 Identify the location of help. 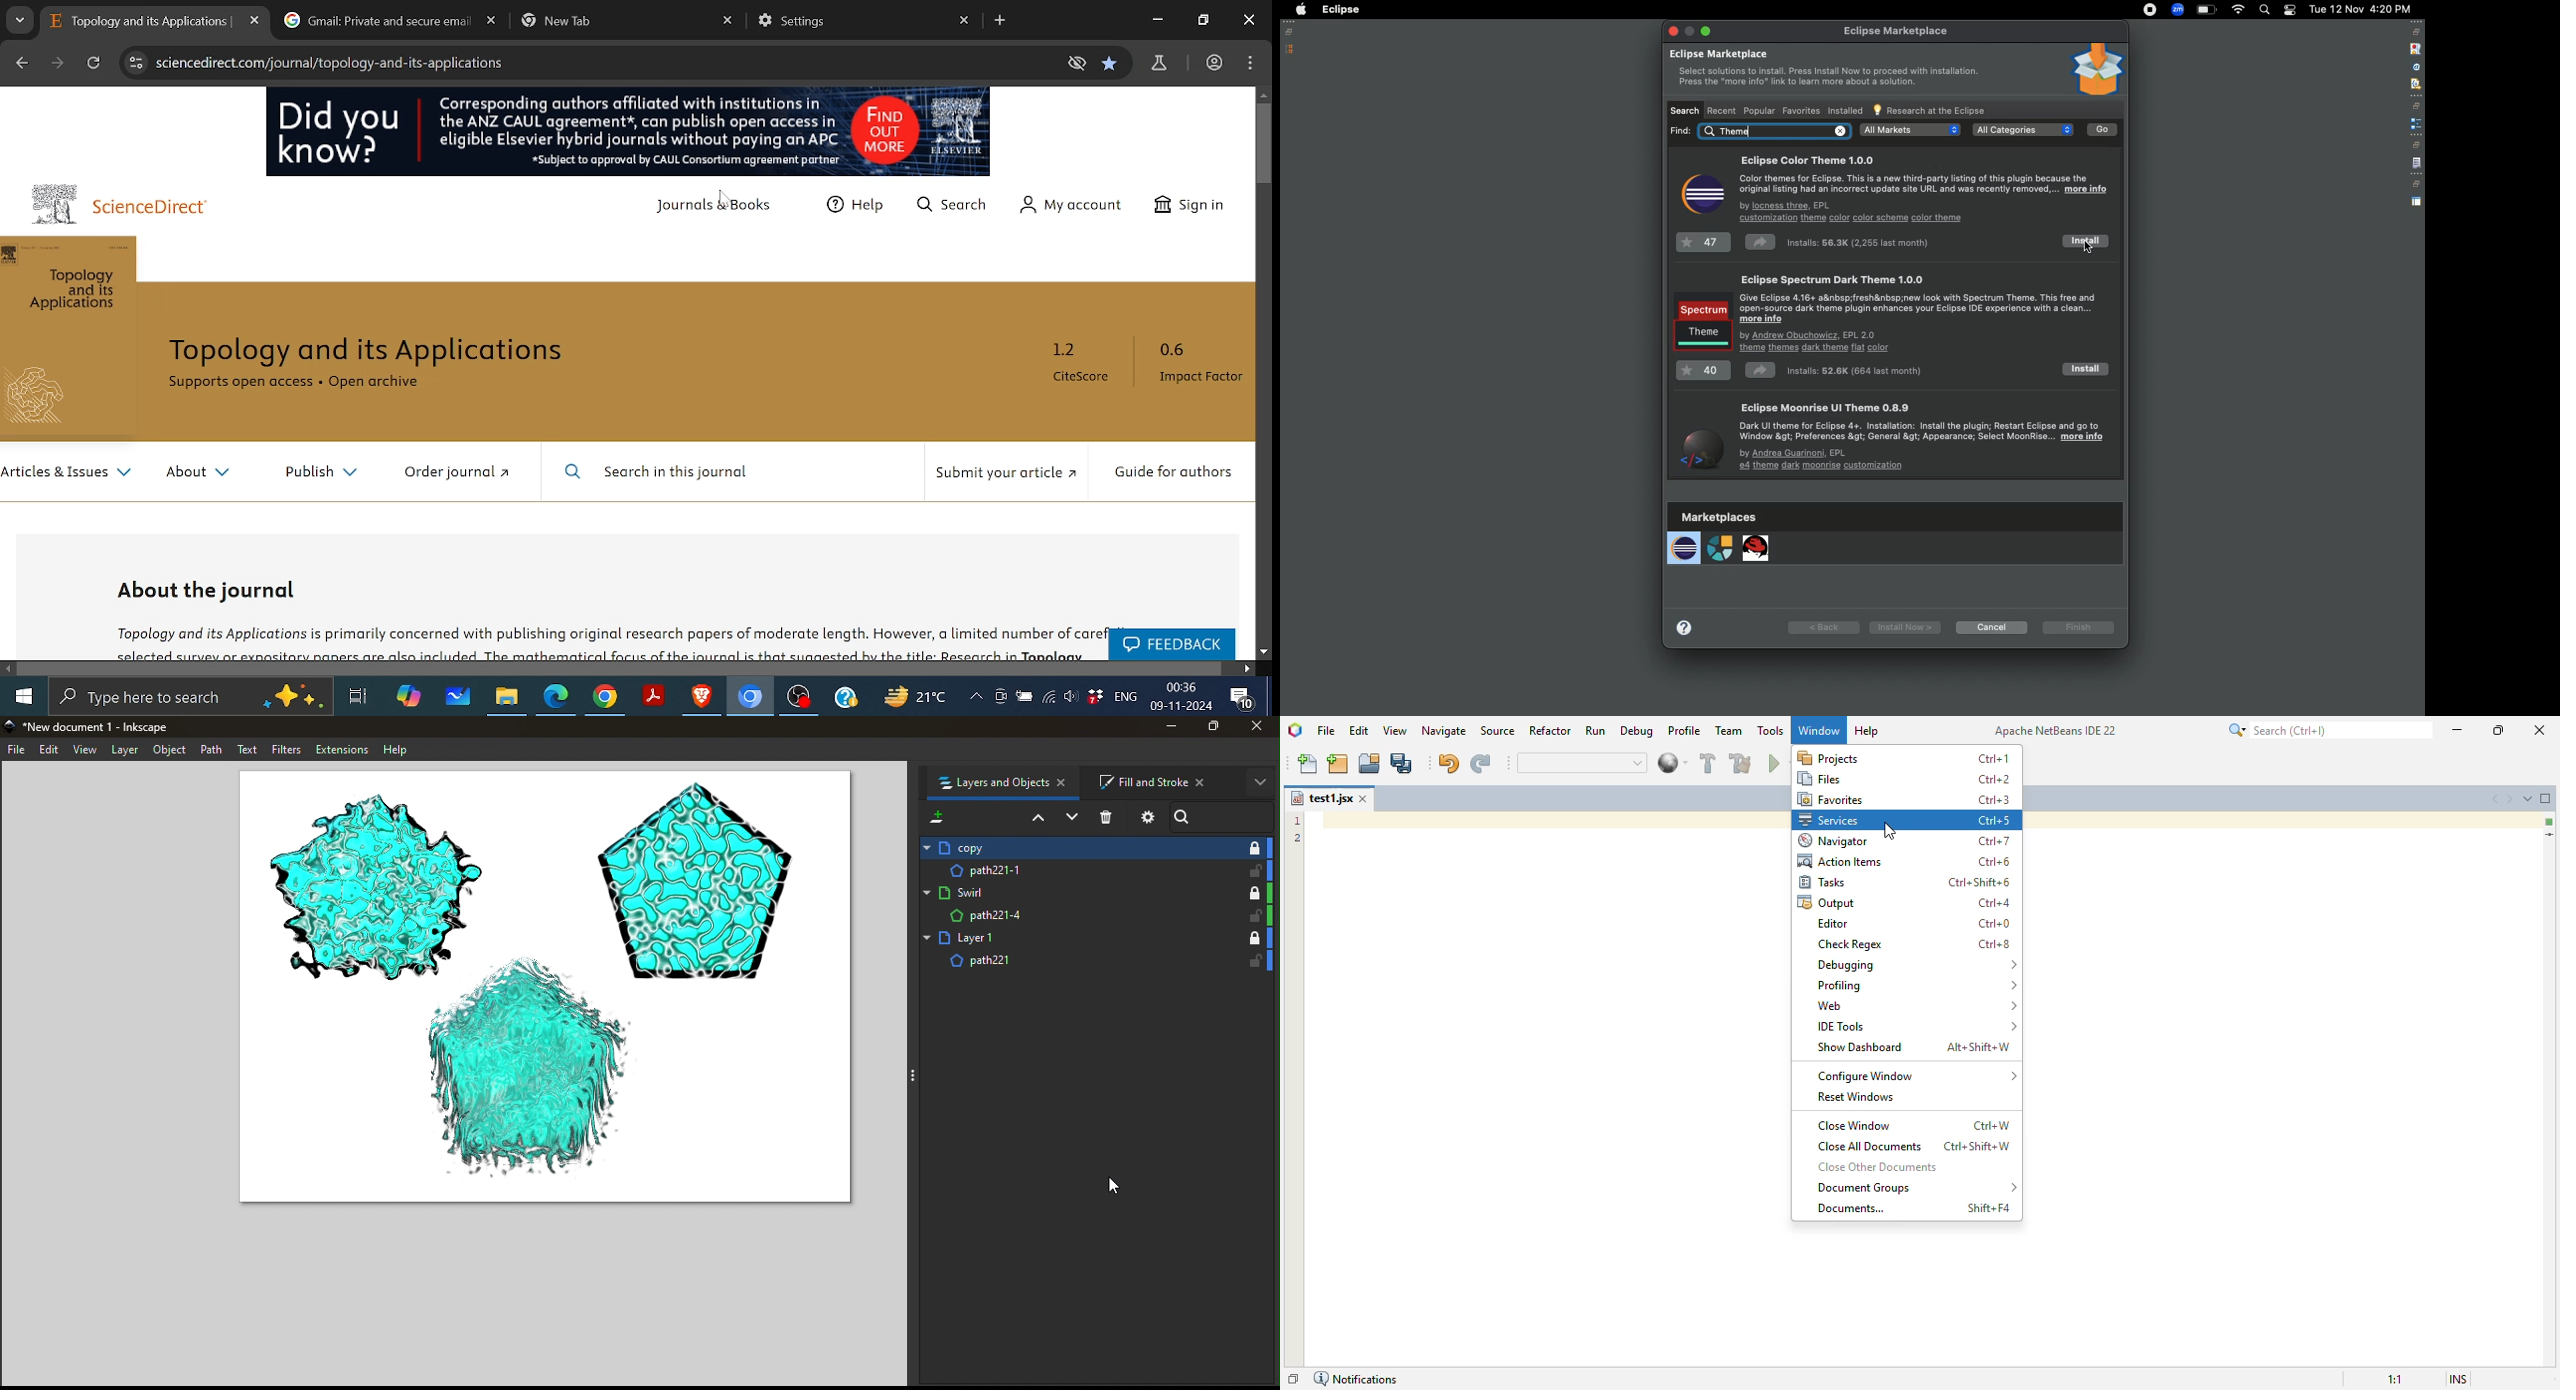
(849, 699).